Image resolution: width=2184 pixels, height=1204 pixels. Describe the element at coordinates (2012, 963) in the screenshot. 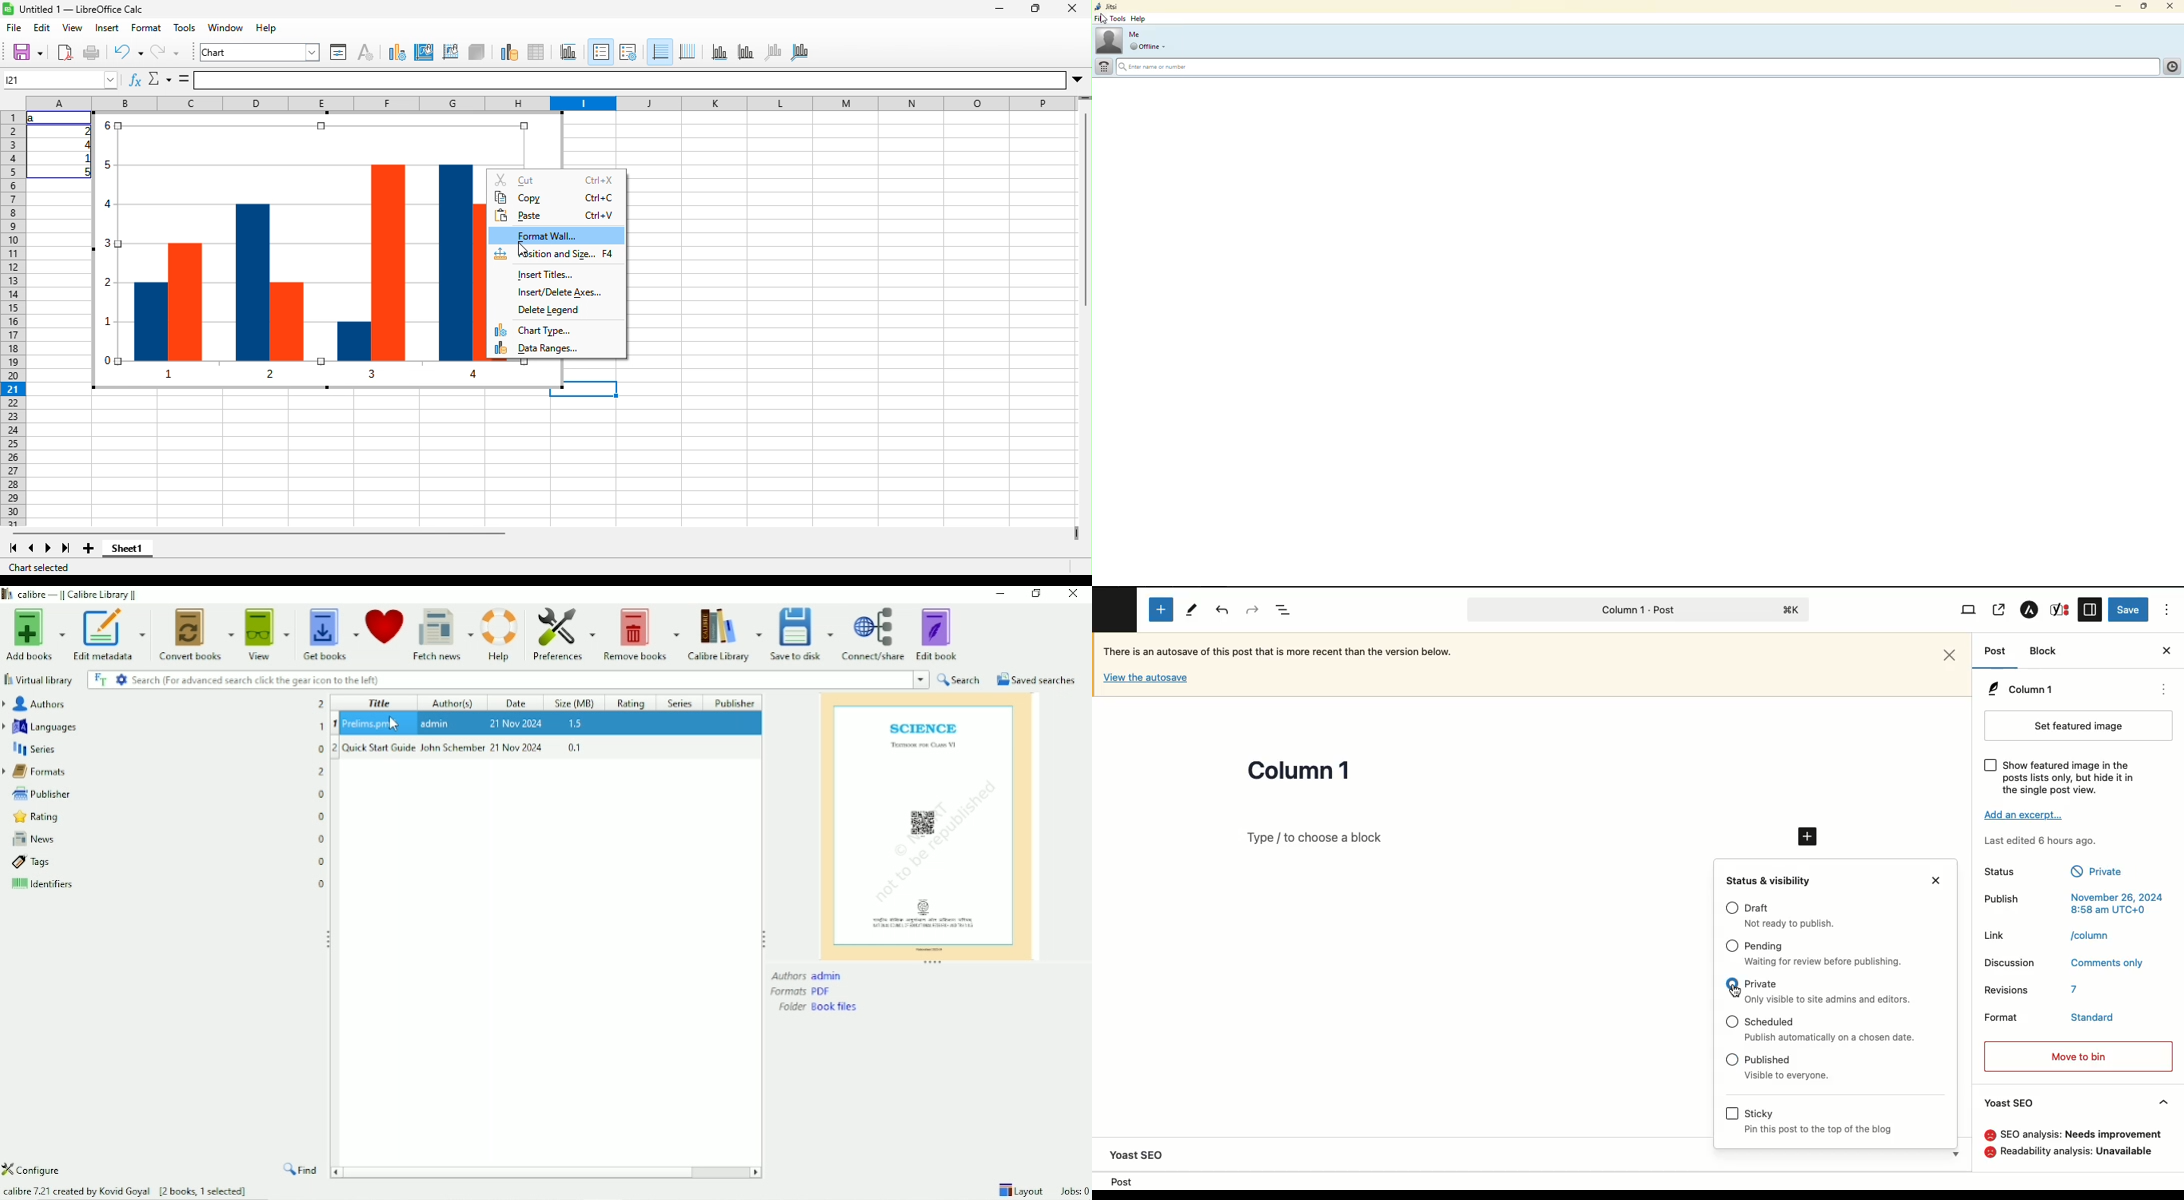

I see `Discussion` at that location.